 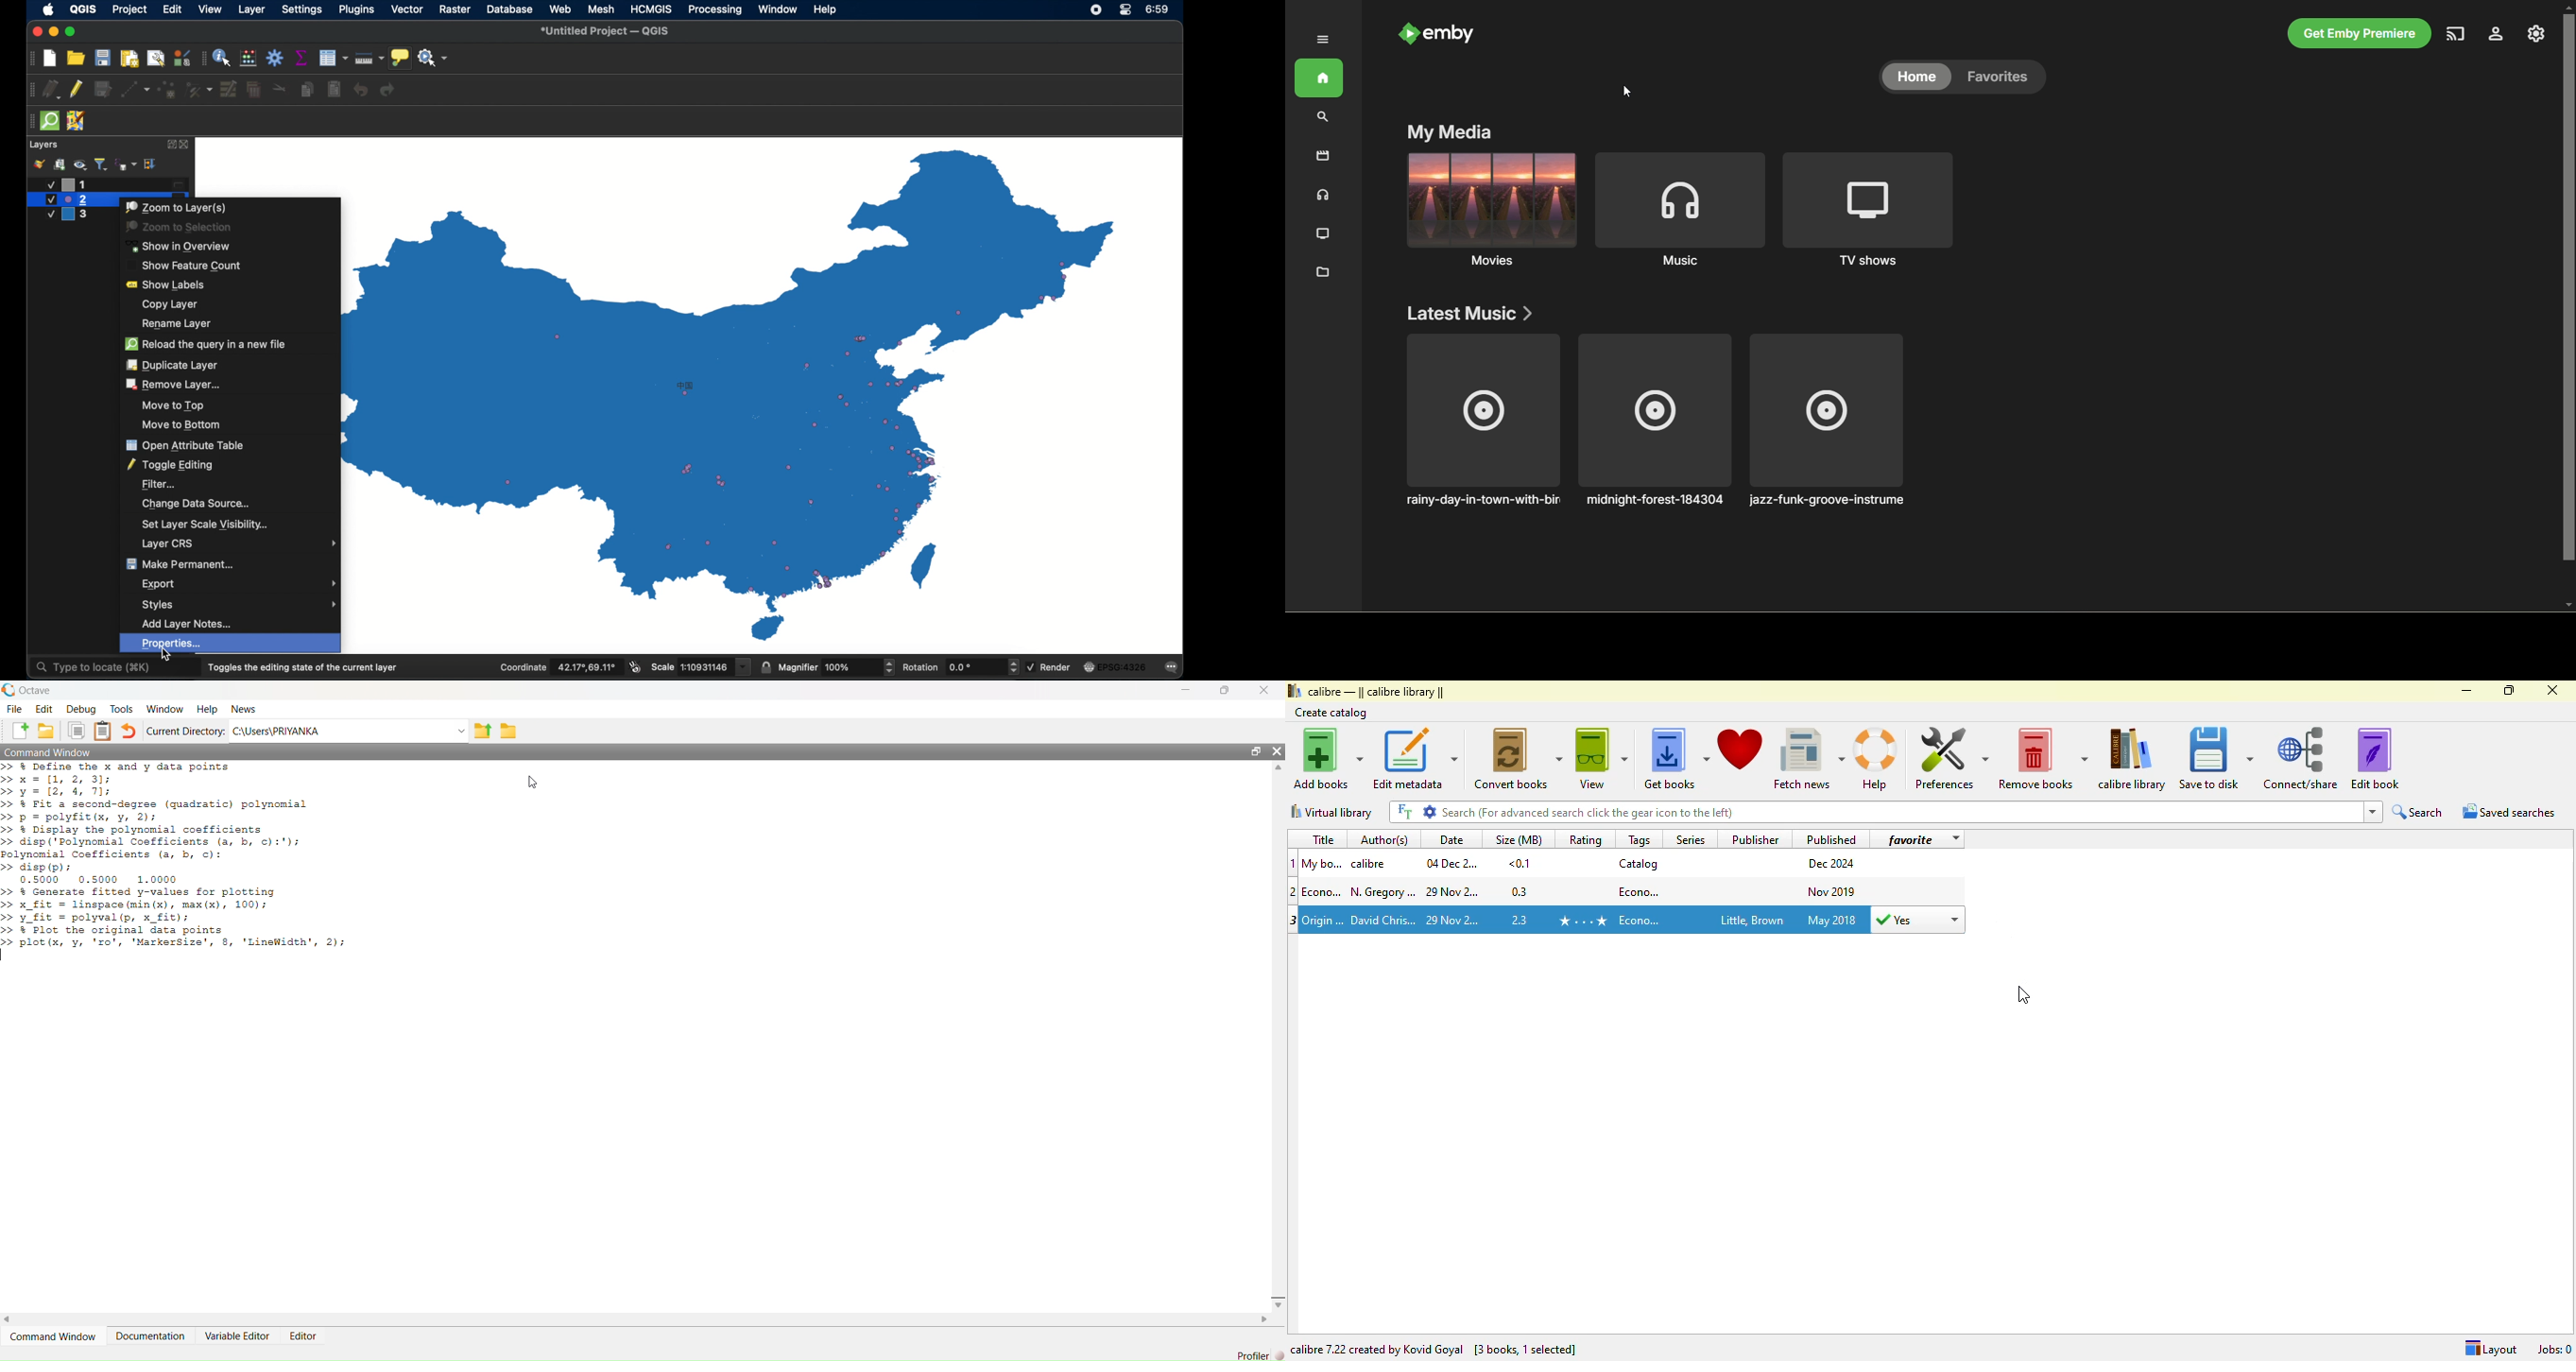 I want to click on edit book, so click(x=2375, y=758).